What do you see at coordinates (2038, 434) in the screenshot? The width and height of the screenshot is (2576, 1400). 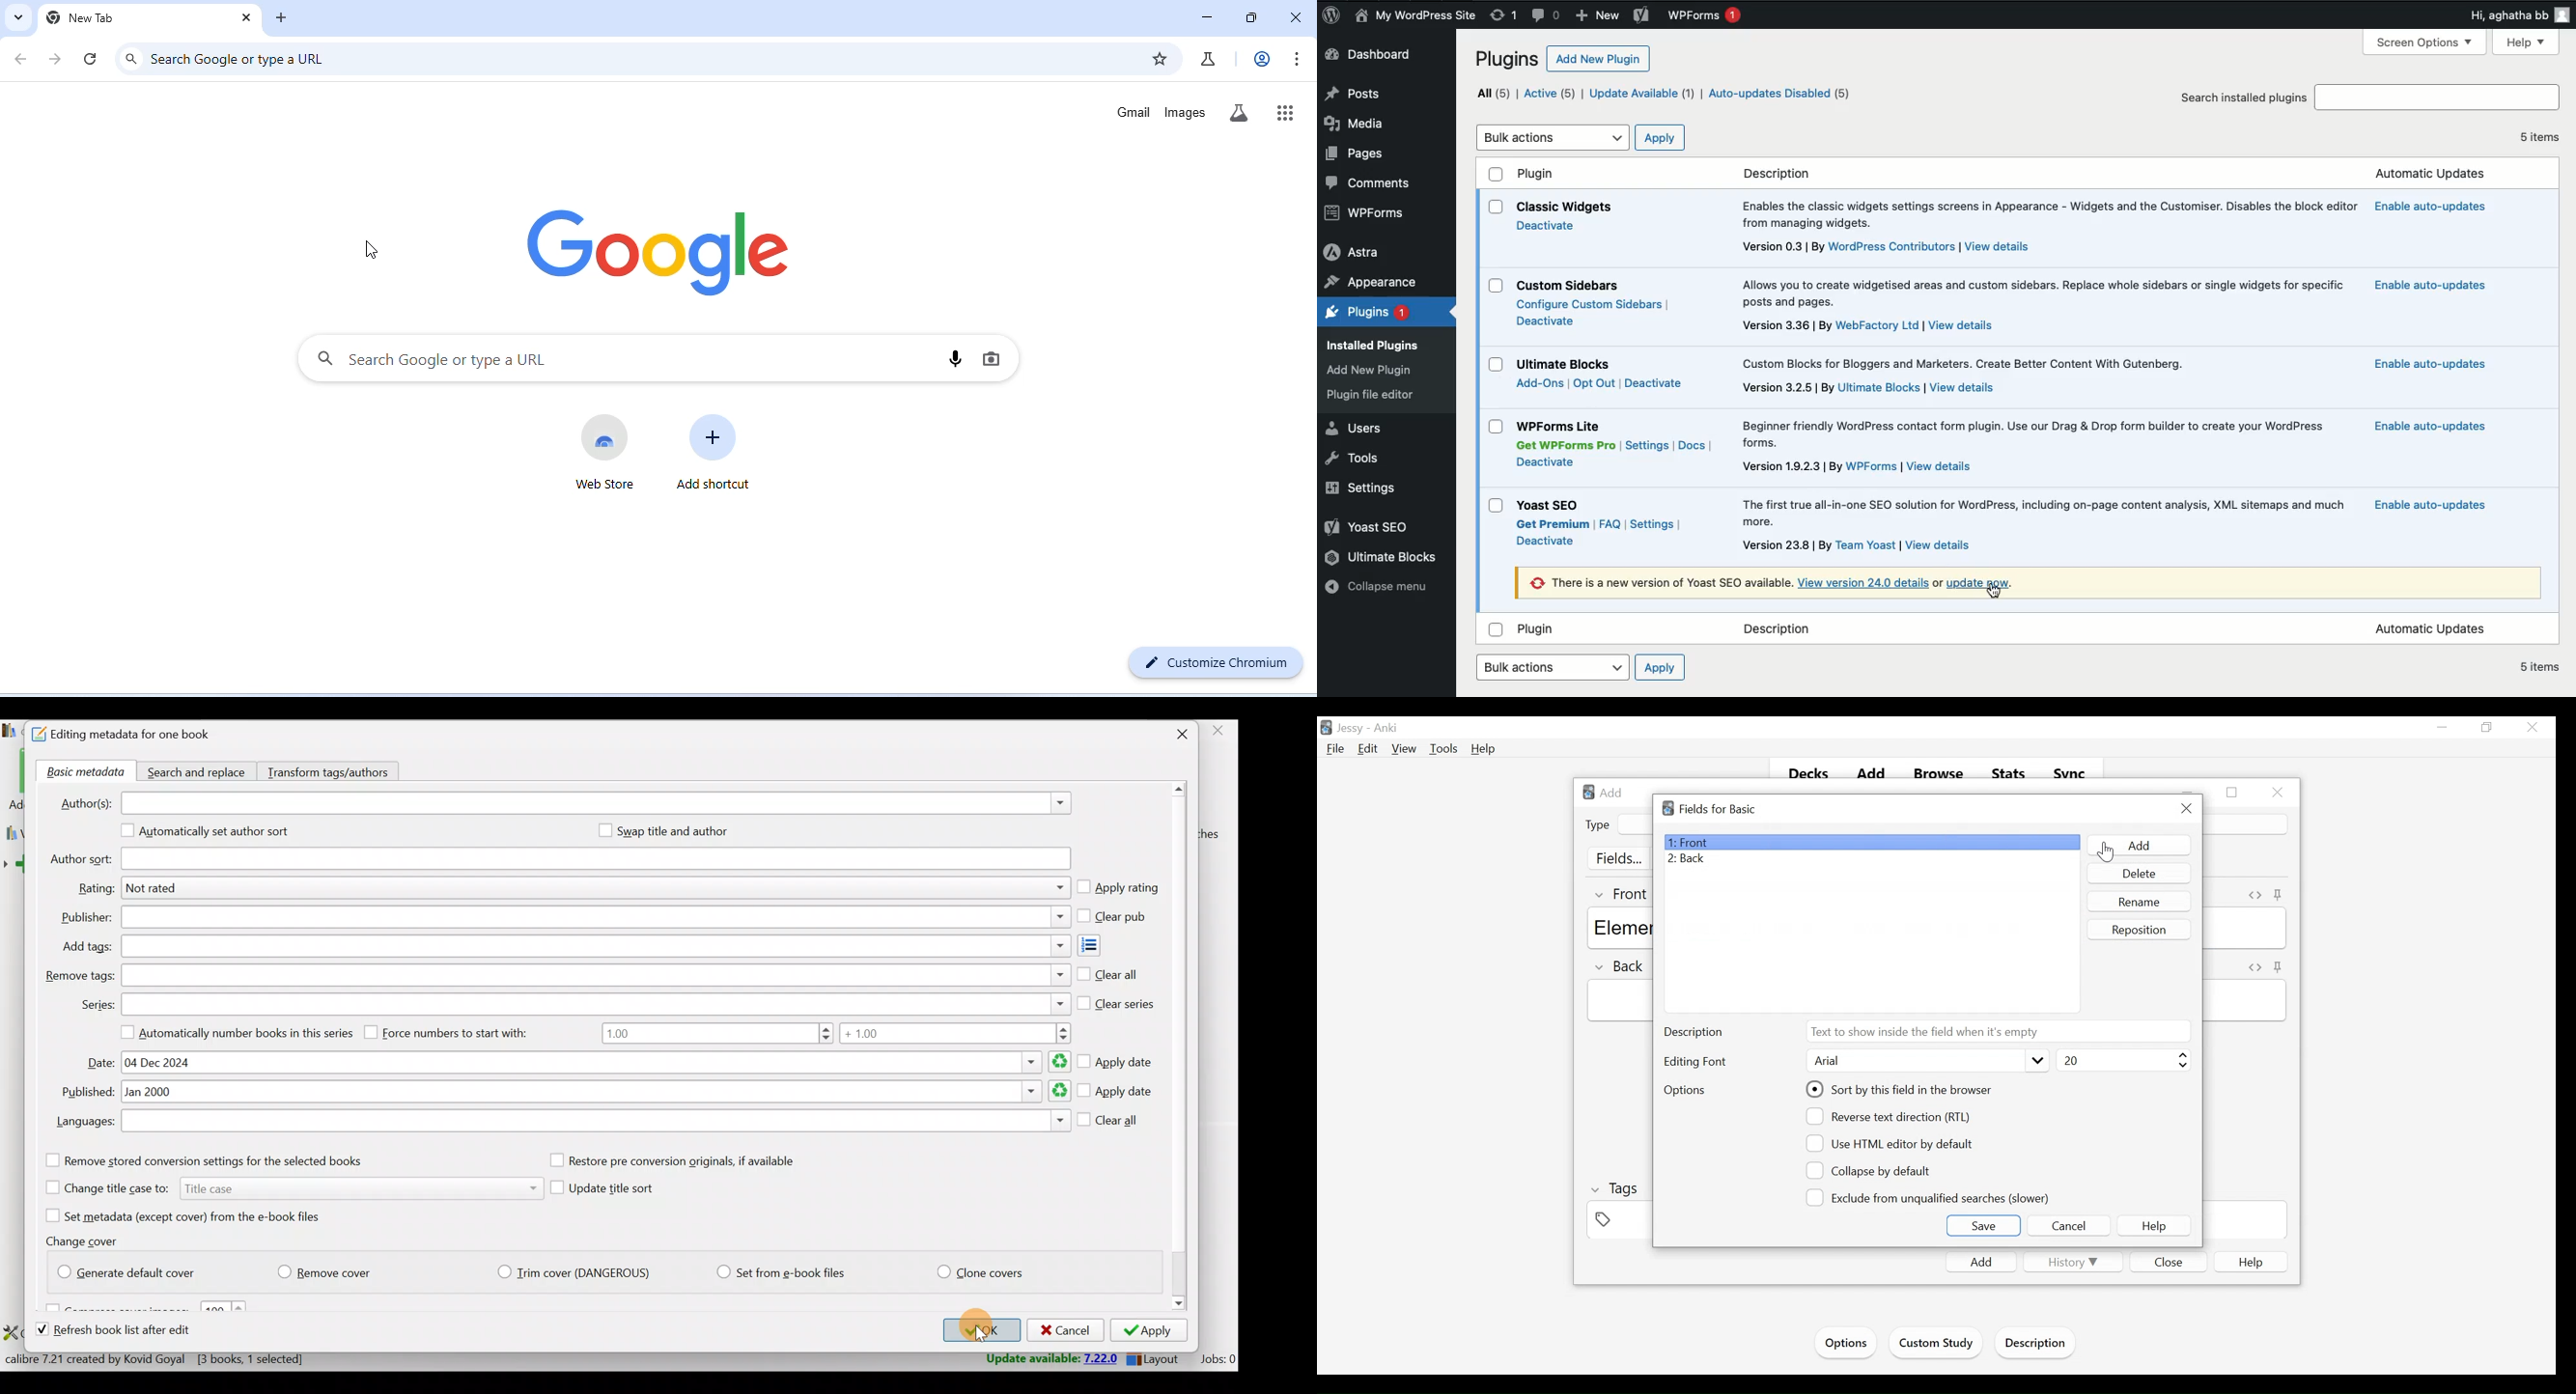 I see `Description` at bounding box center [2038, 434].